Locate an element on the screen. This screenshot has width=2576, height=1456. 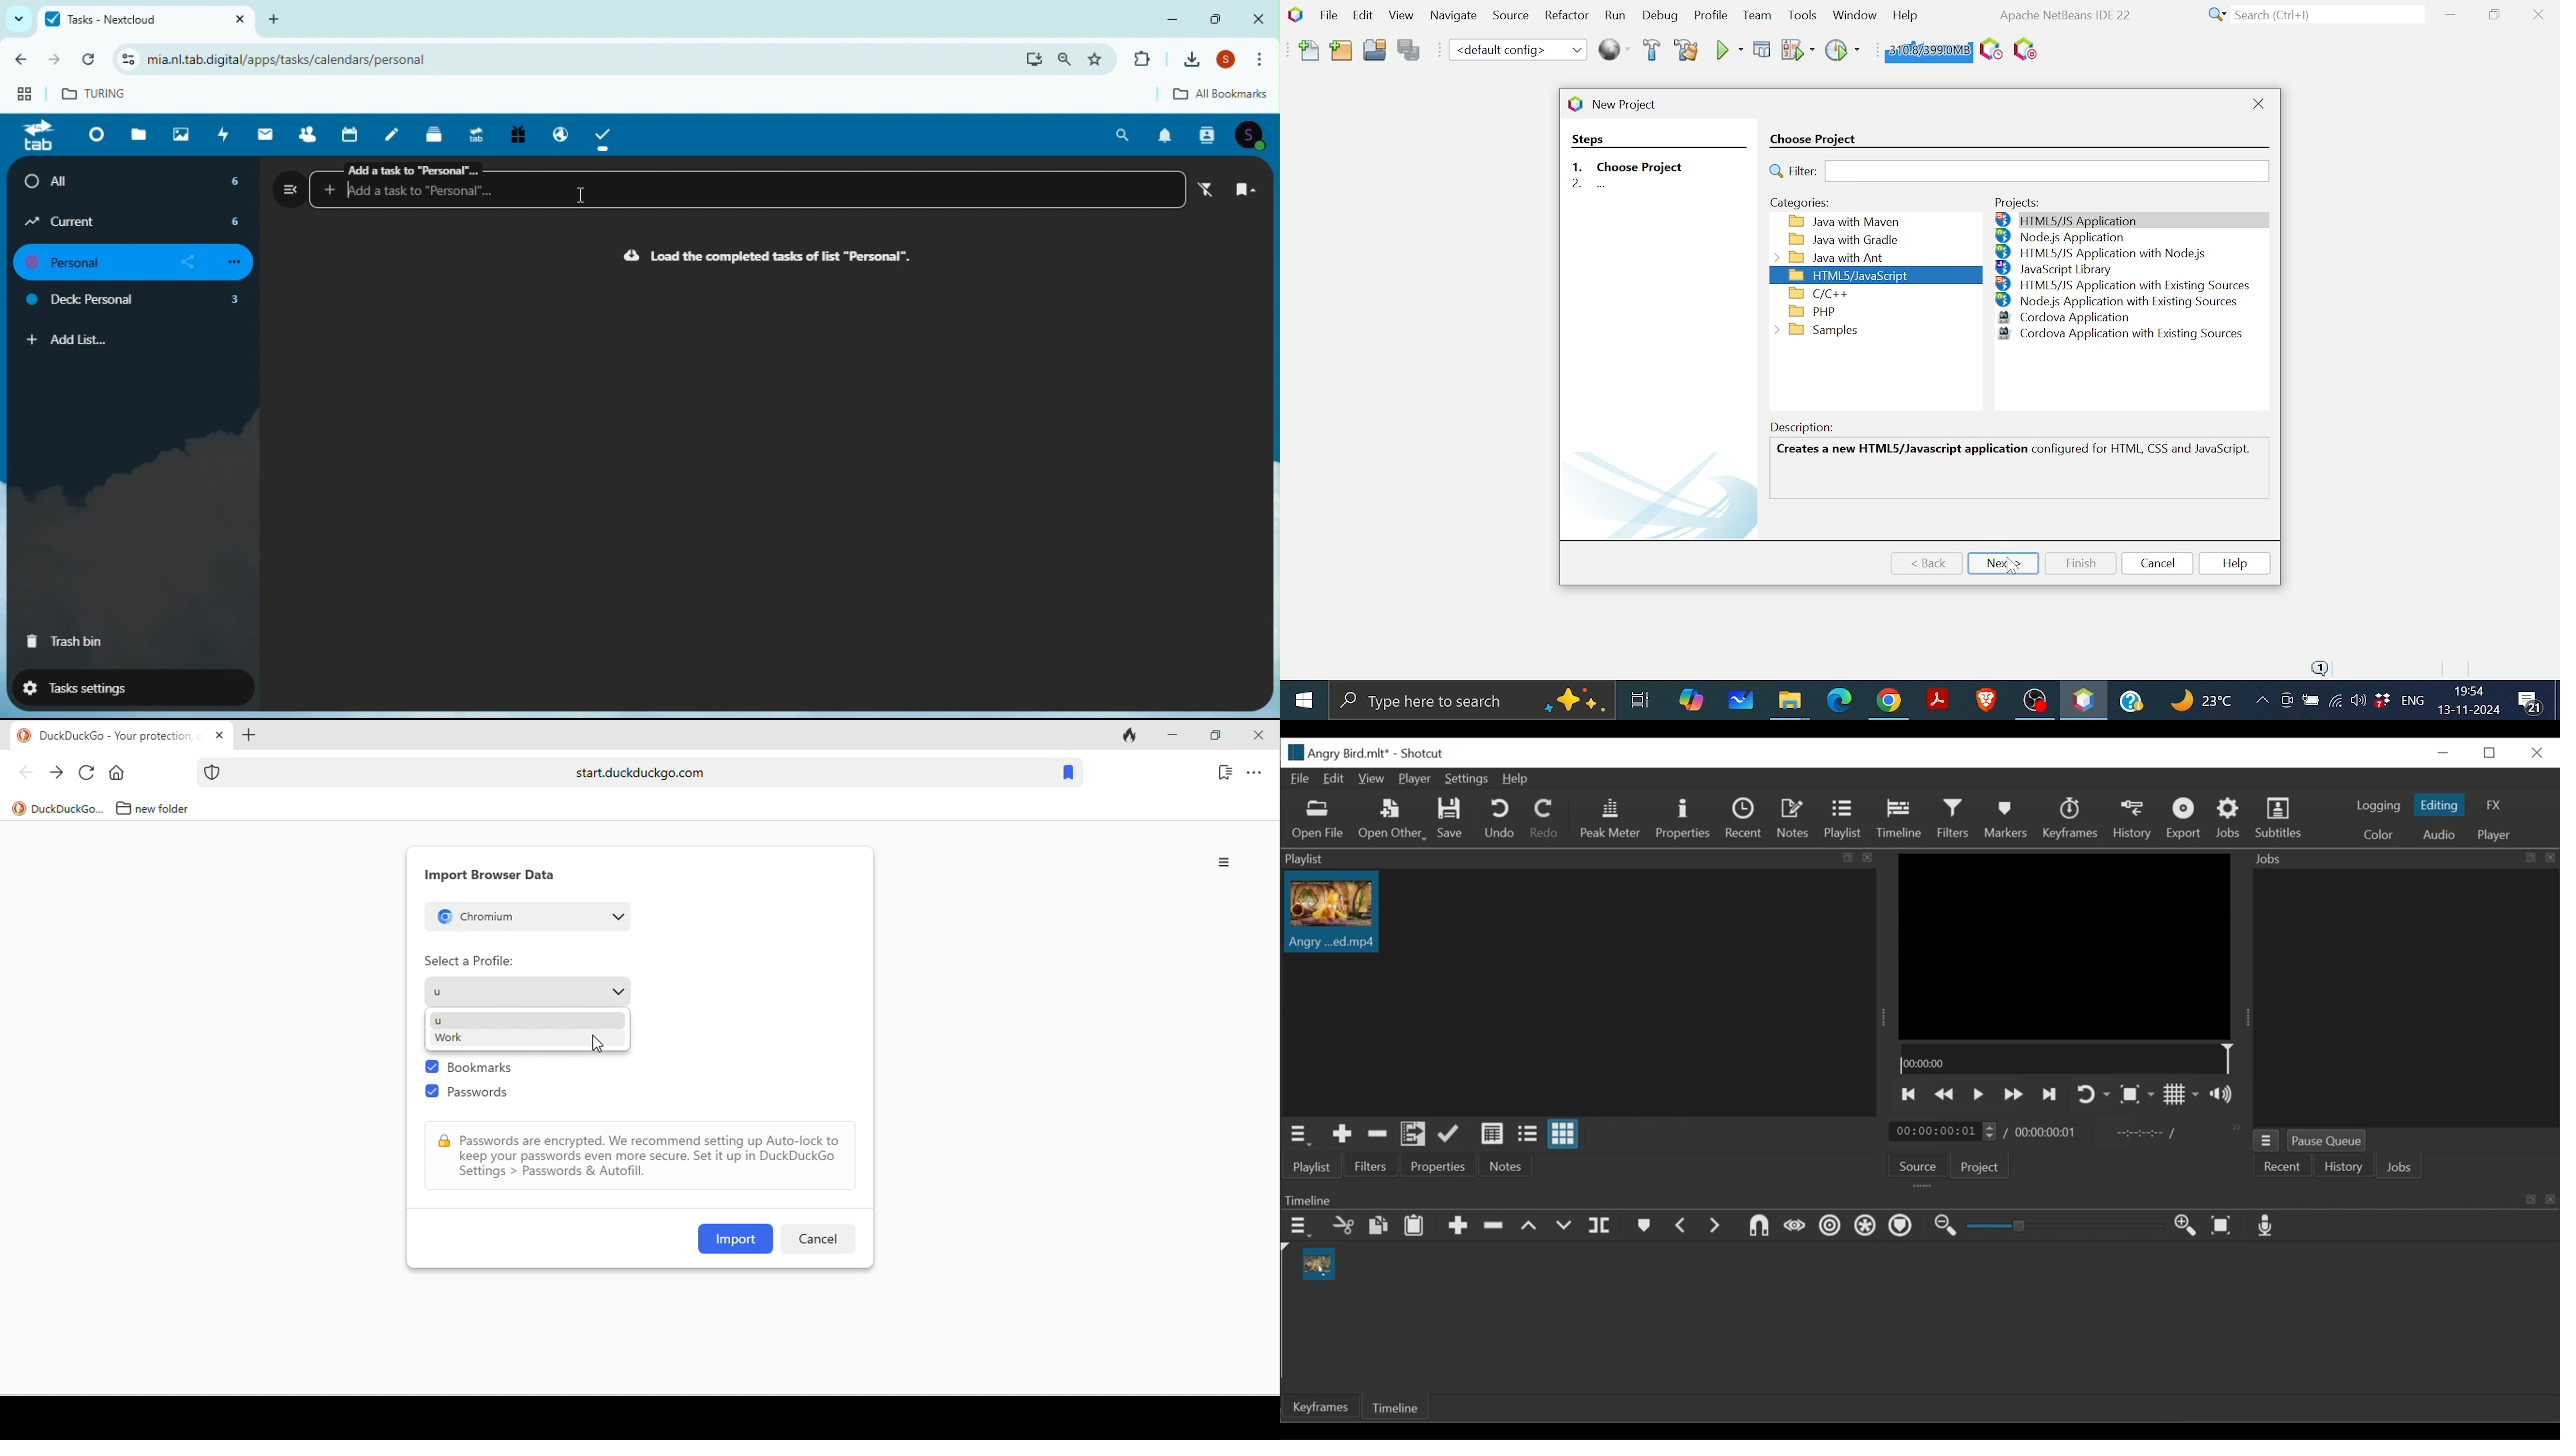
Remove cut is located at coordinates (1377, 1135).